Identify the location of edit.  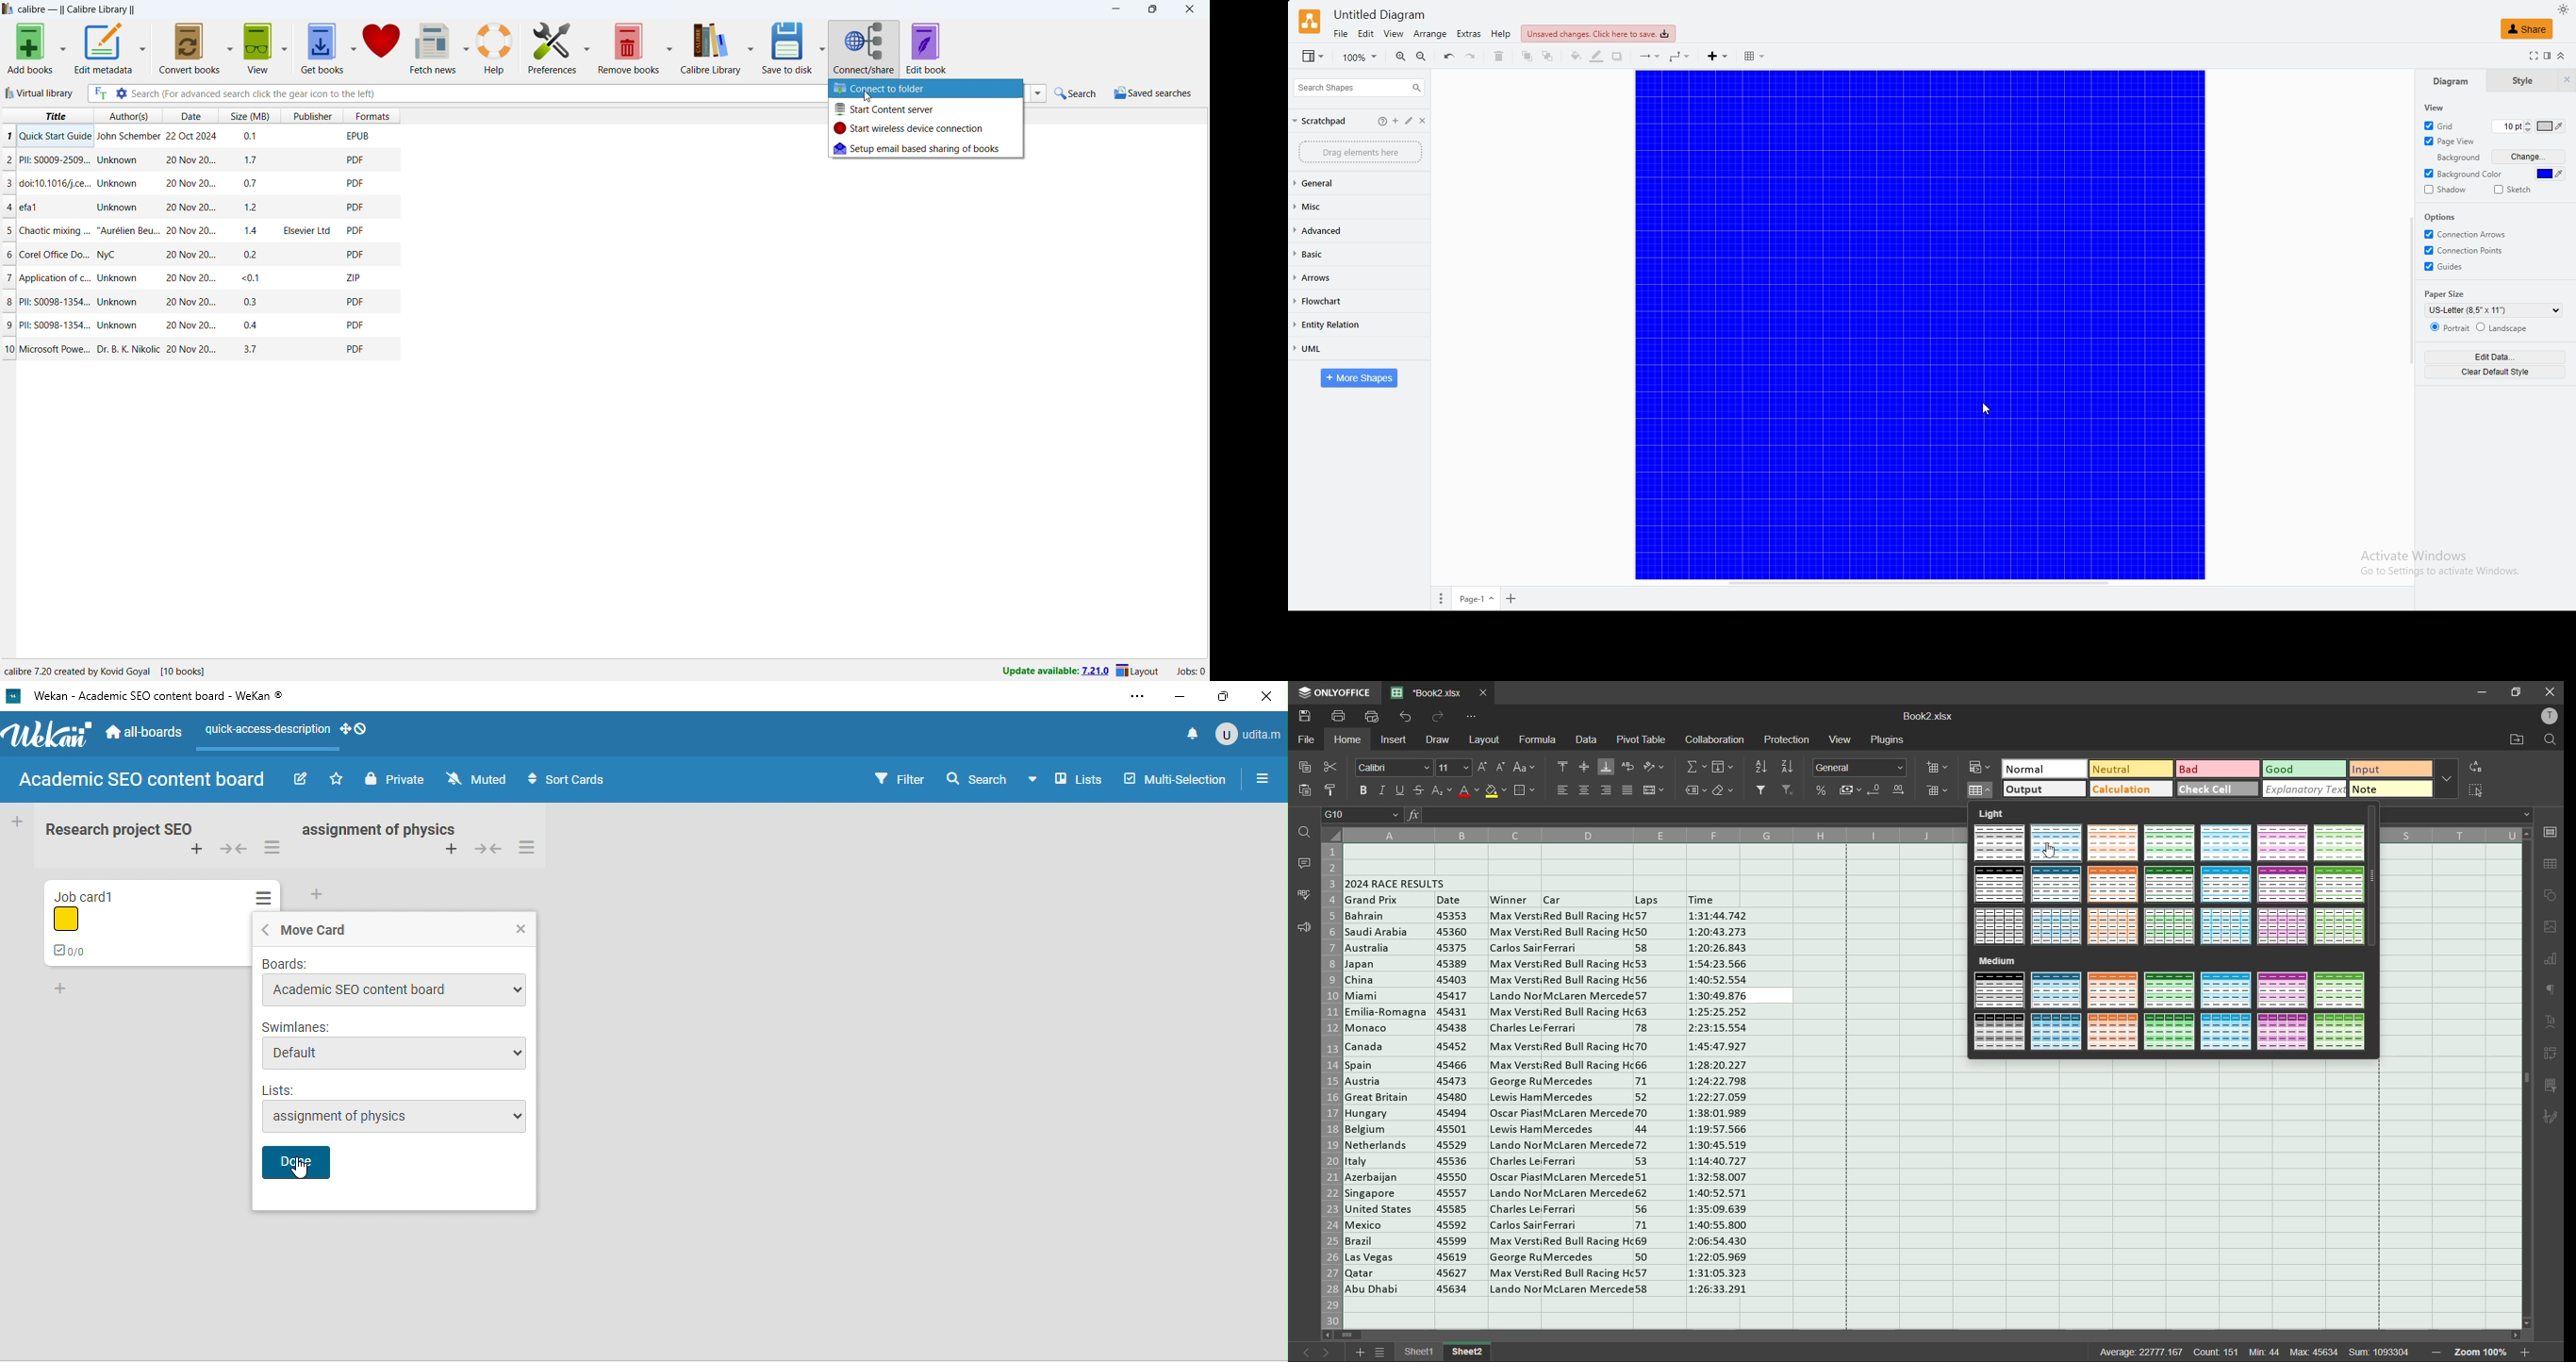
(1395, 122).